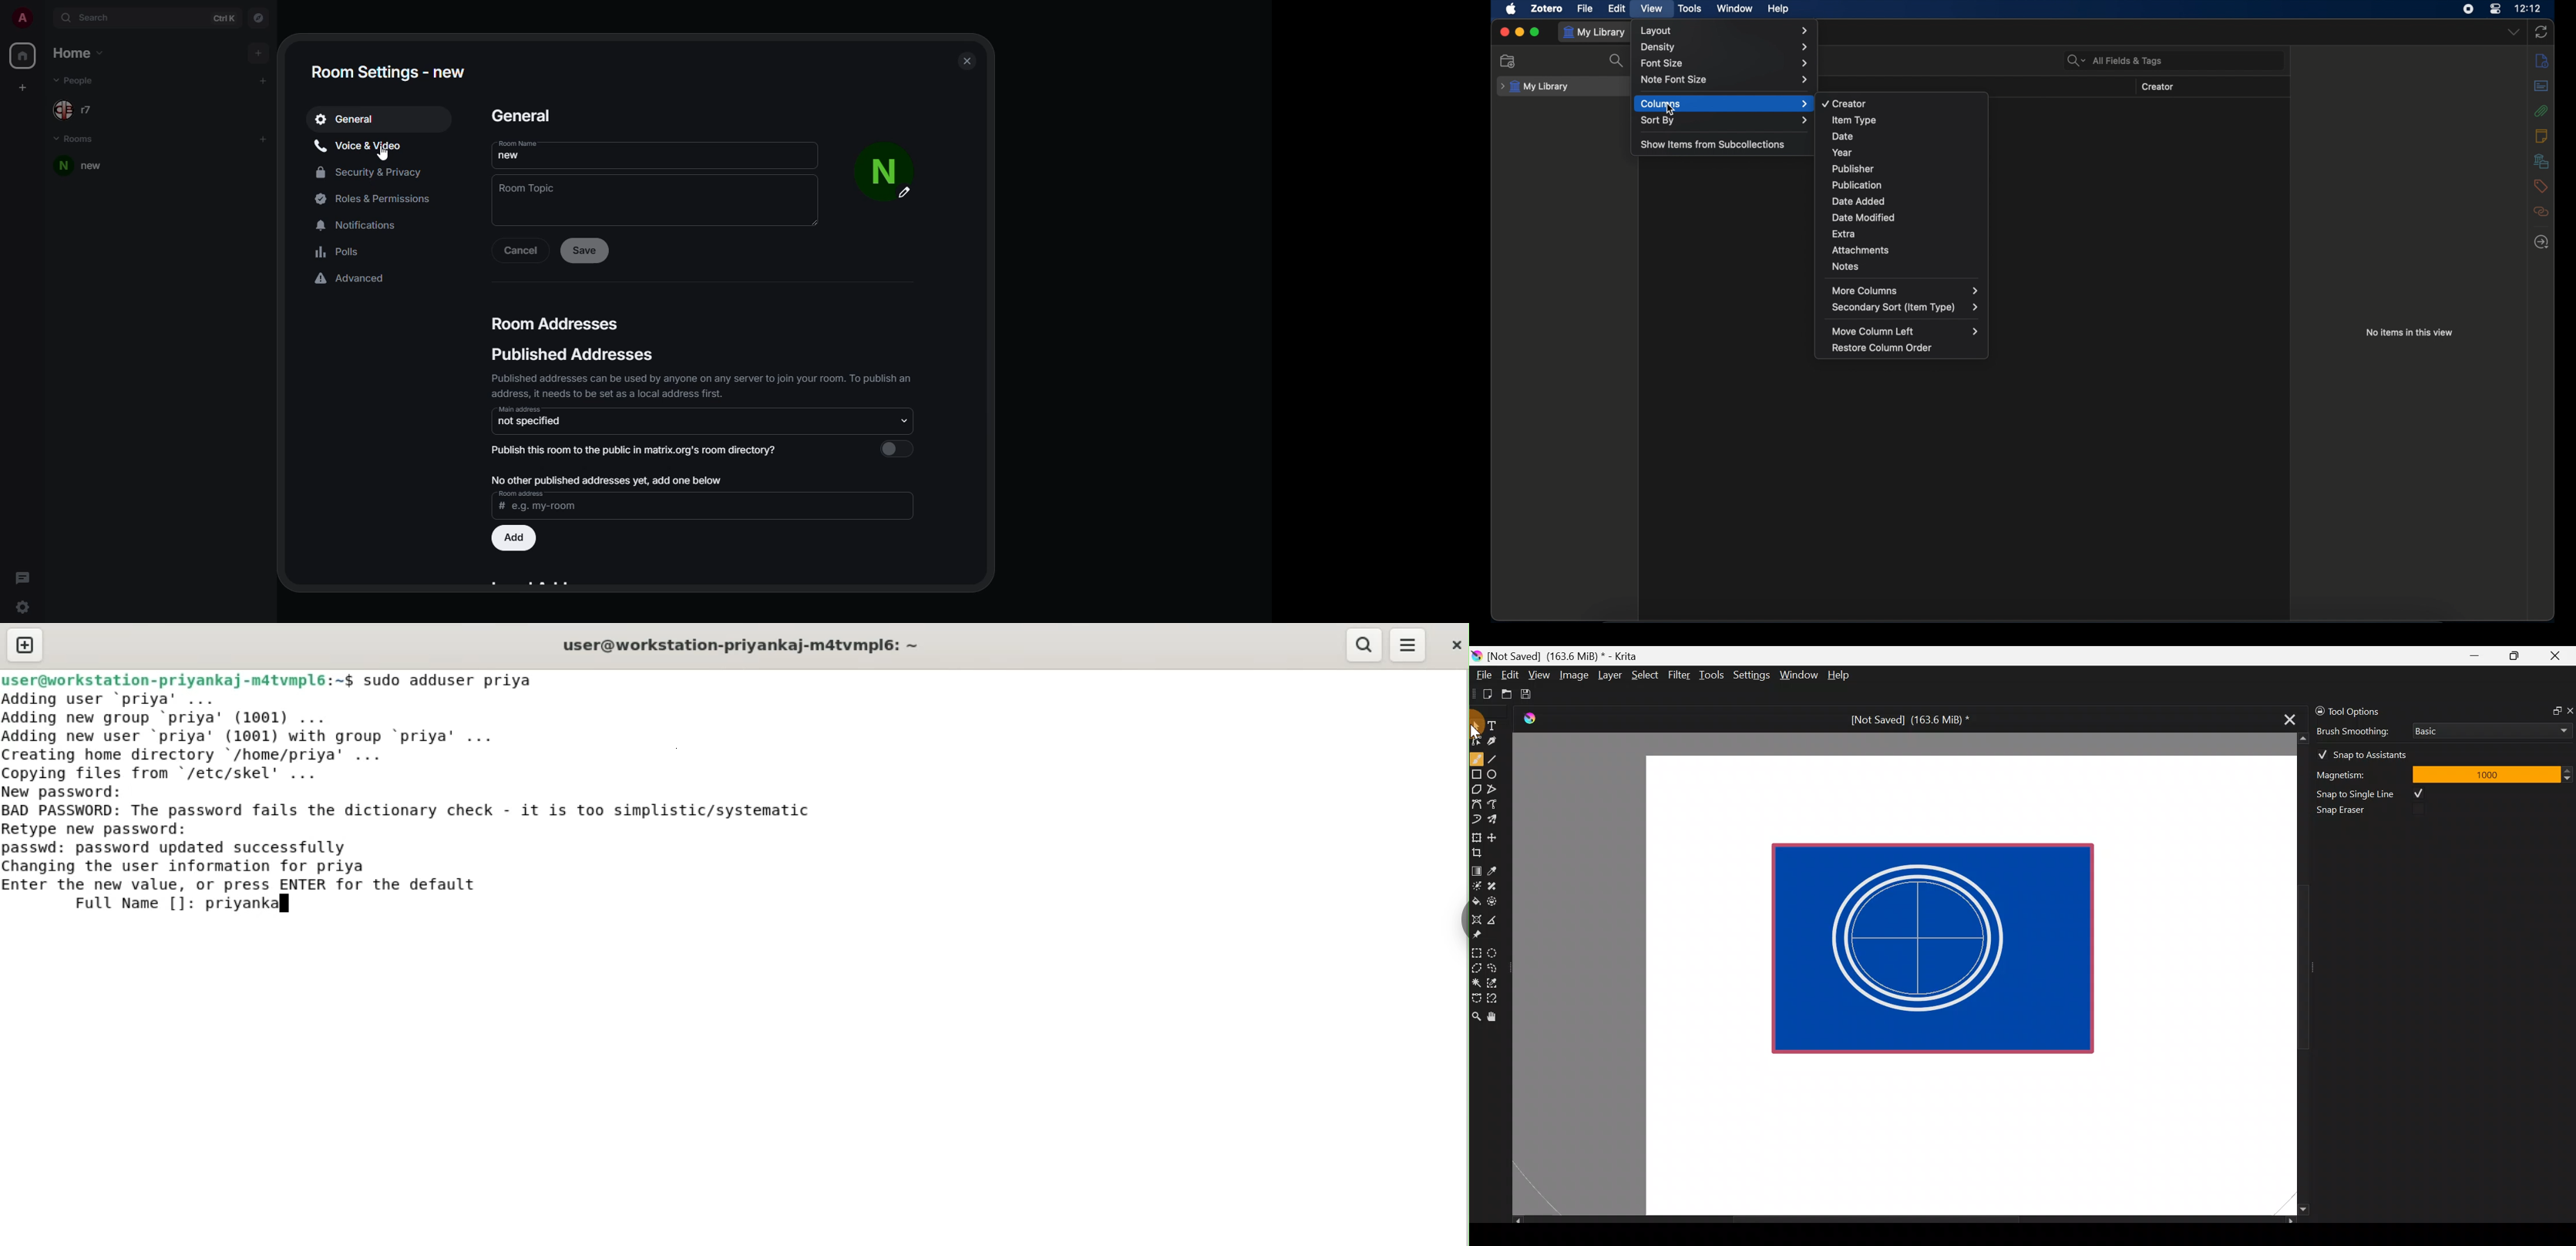 This screenshot has height=1260, width=2576. I want to click on Multibrush tool, so click(1497, 819).